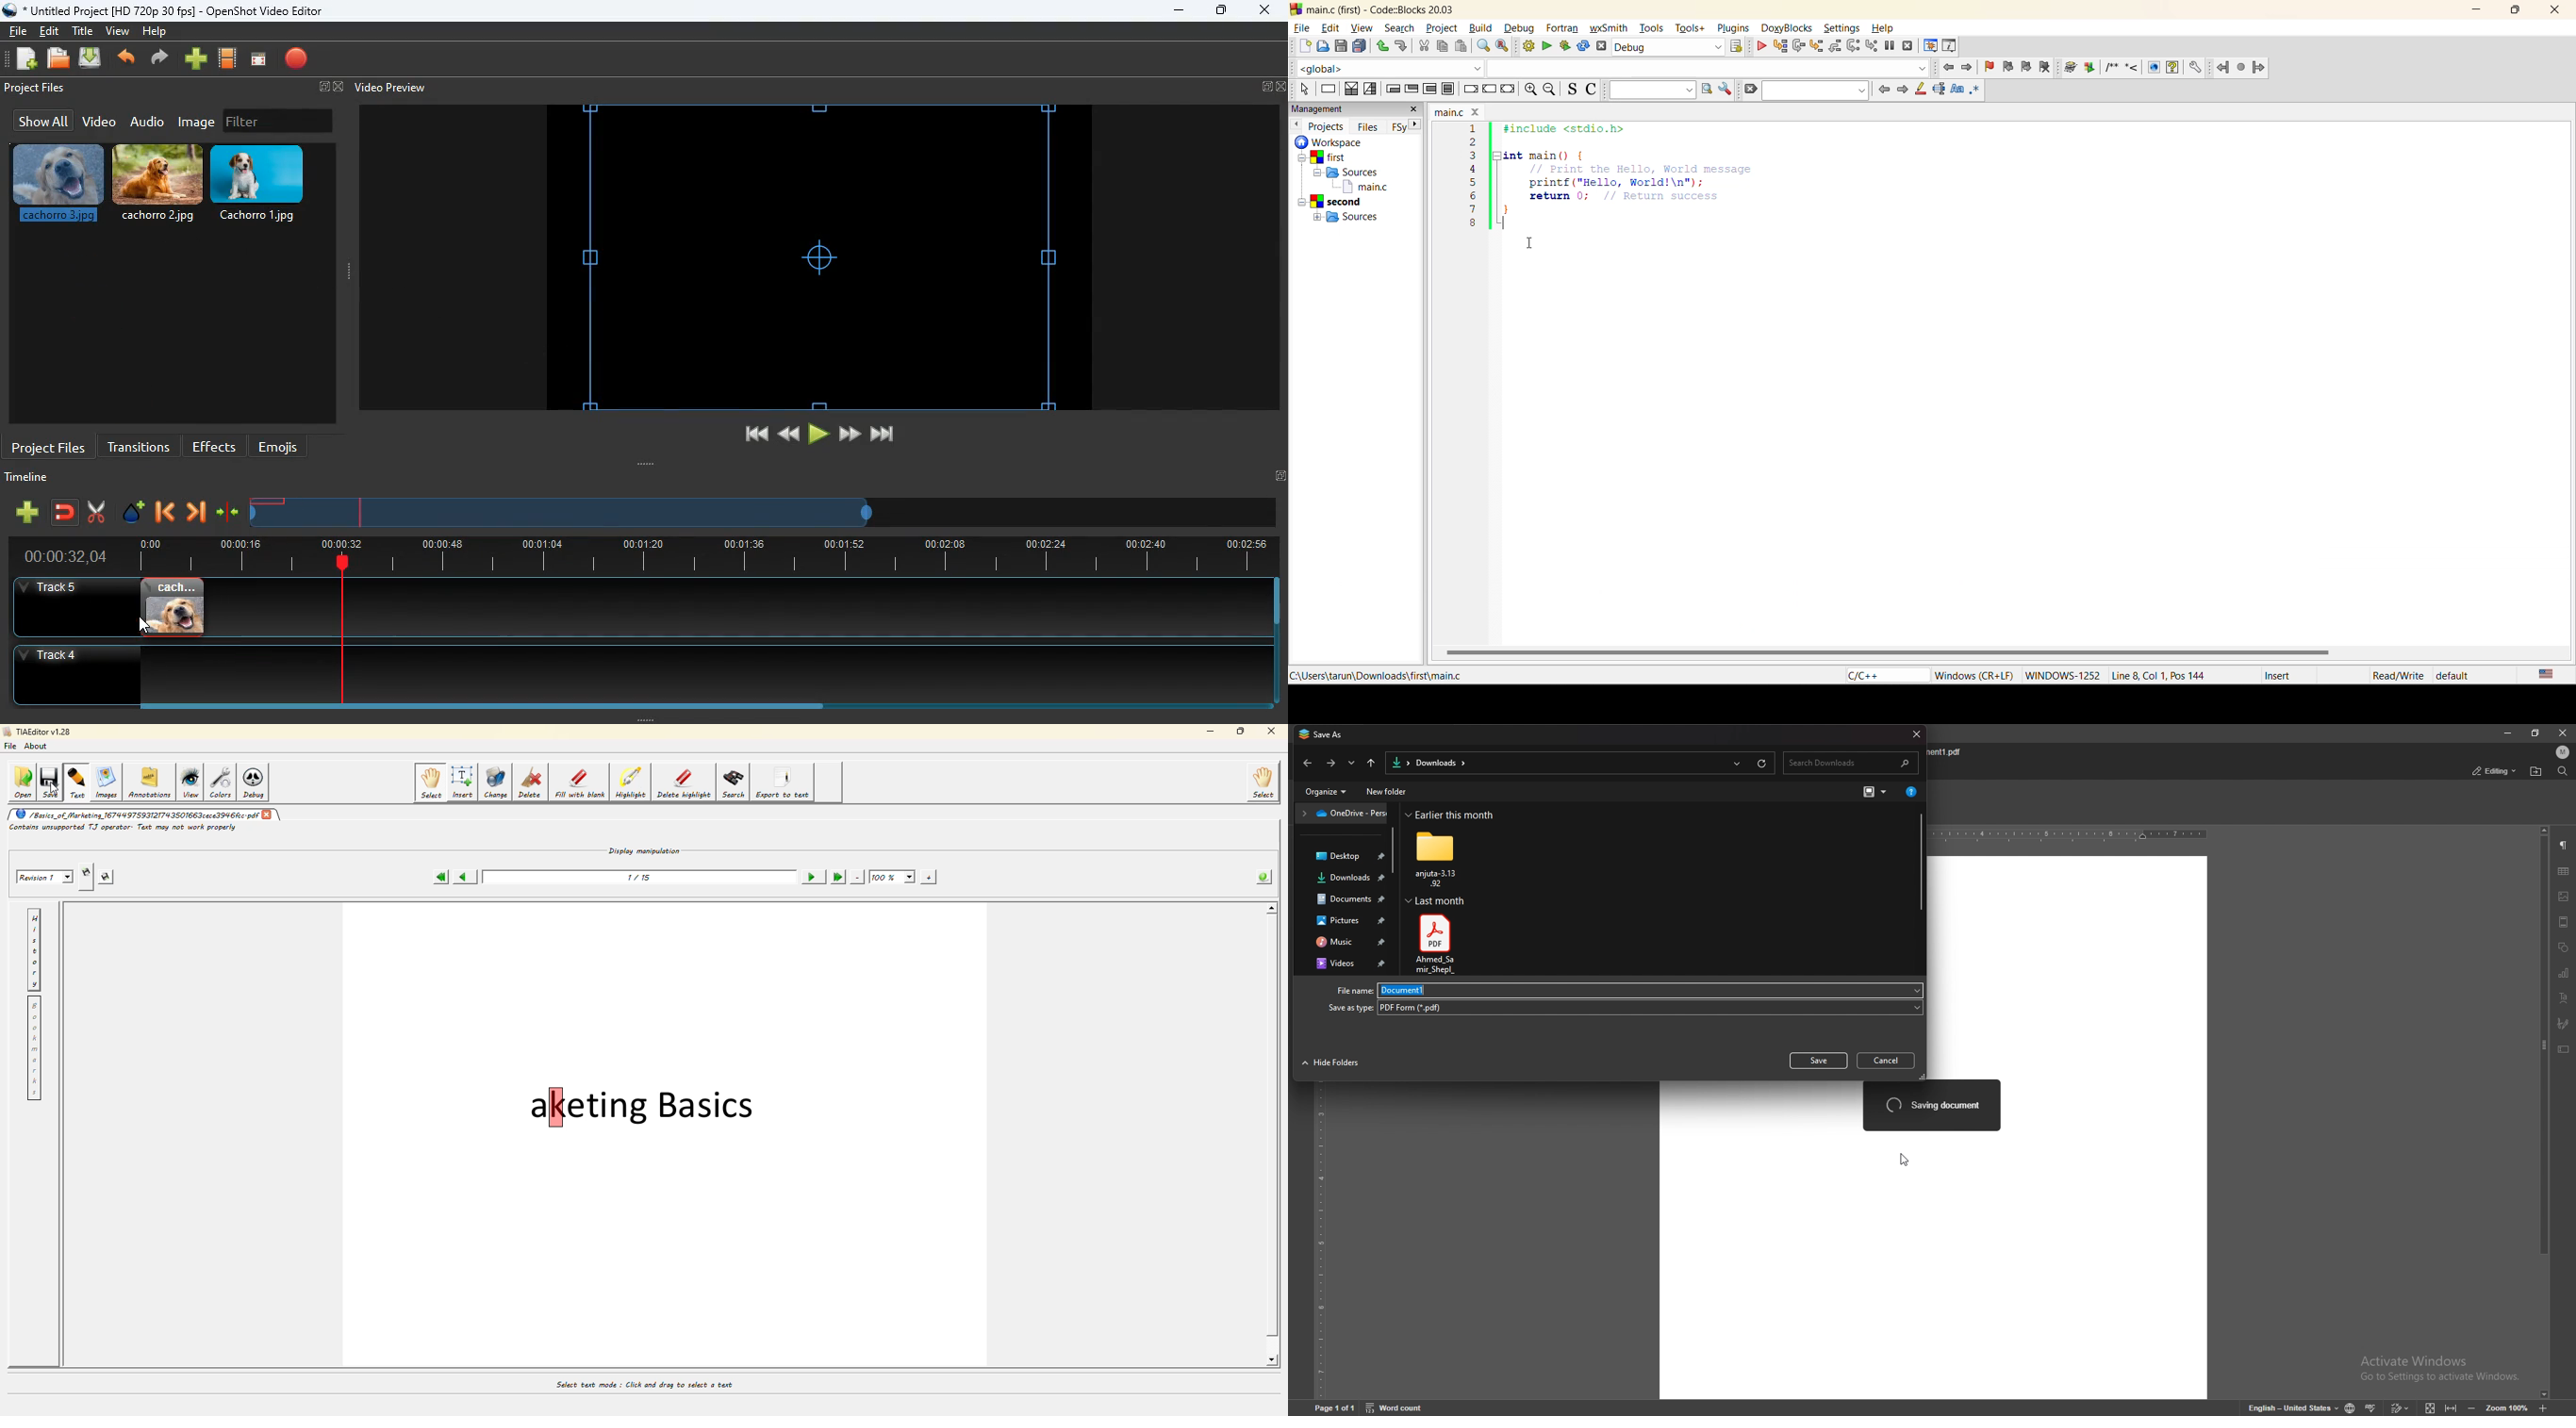  I want to click on forward, so click(1331, 764).